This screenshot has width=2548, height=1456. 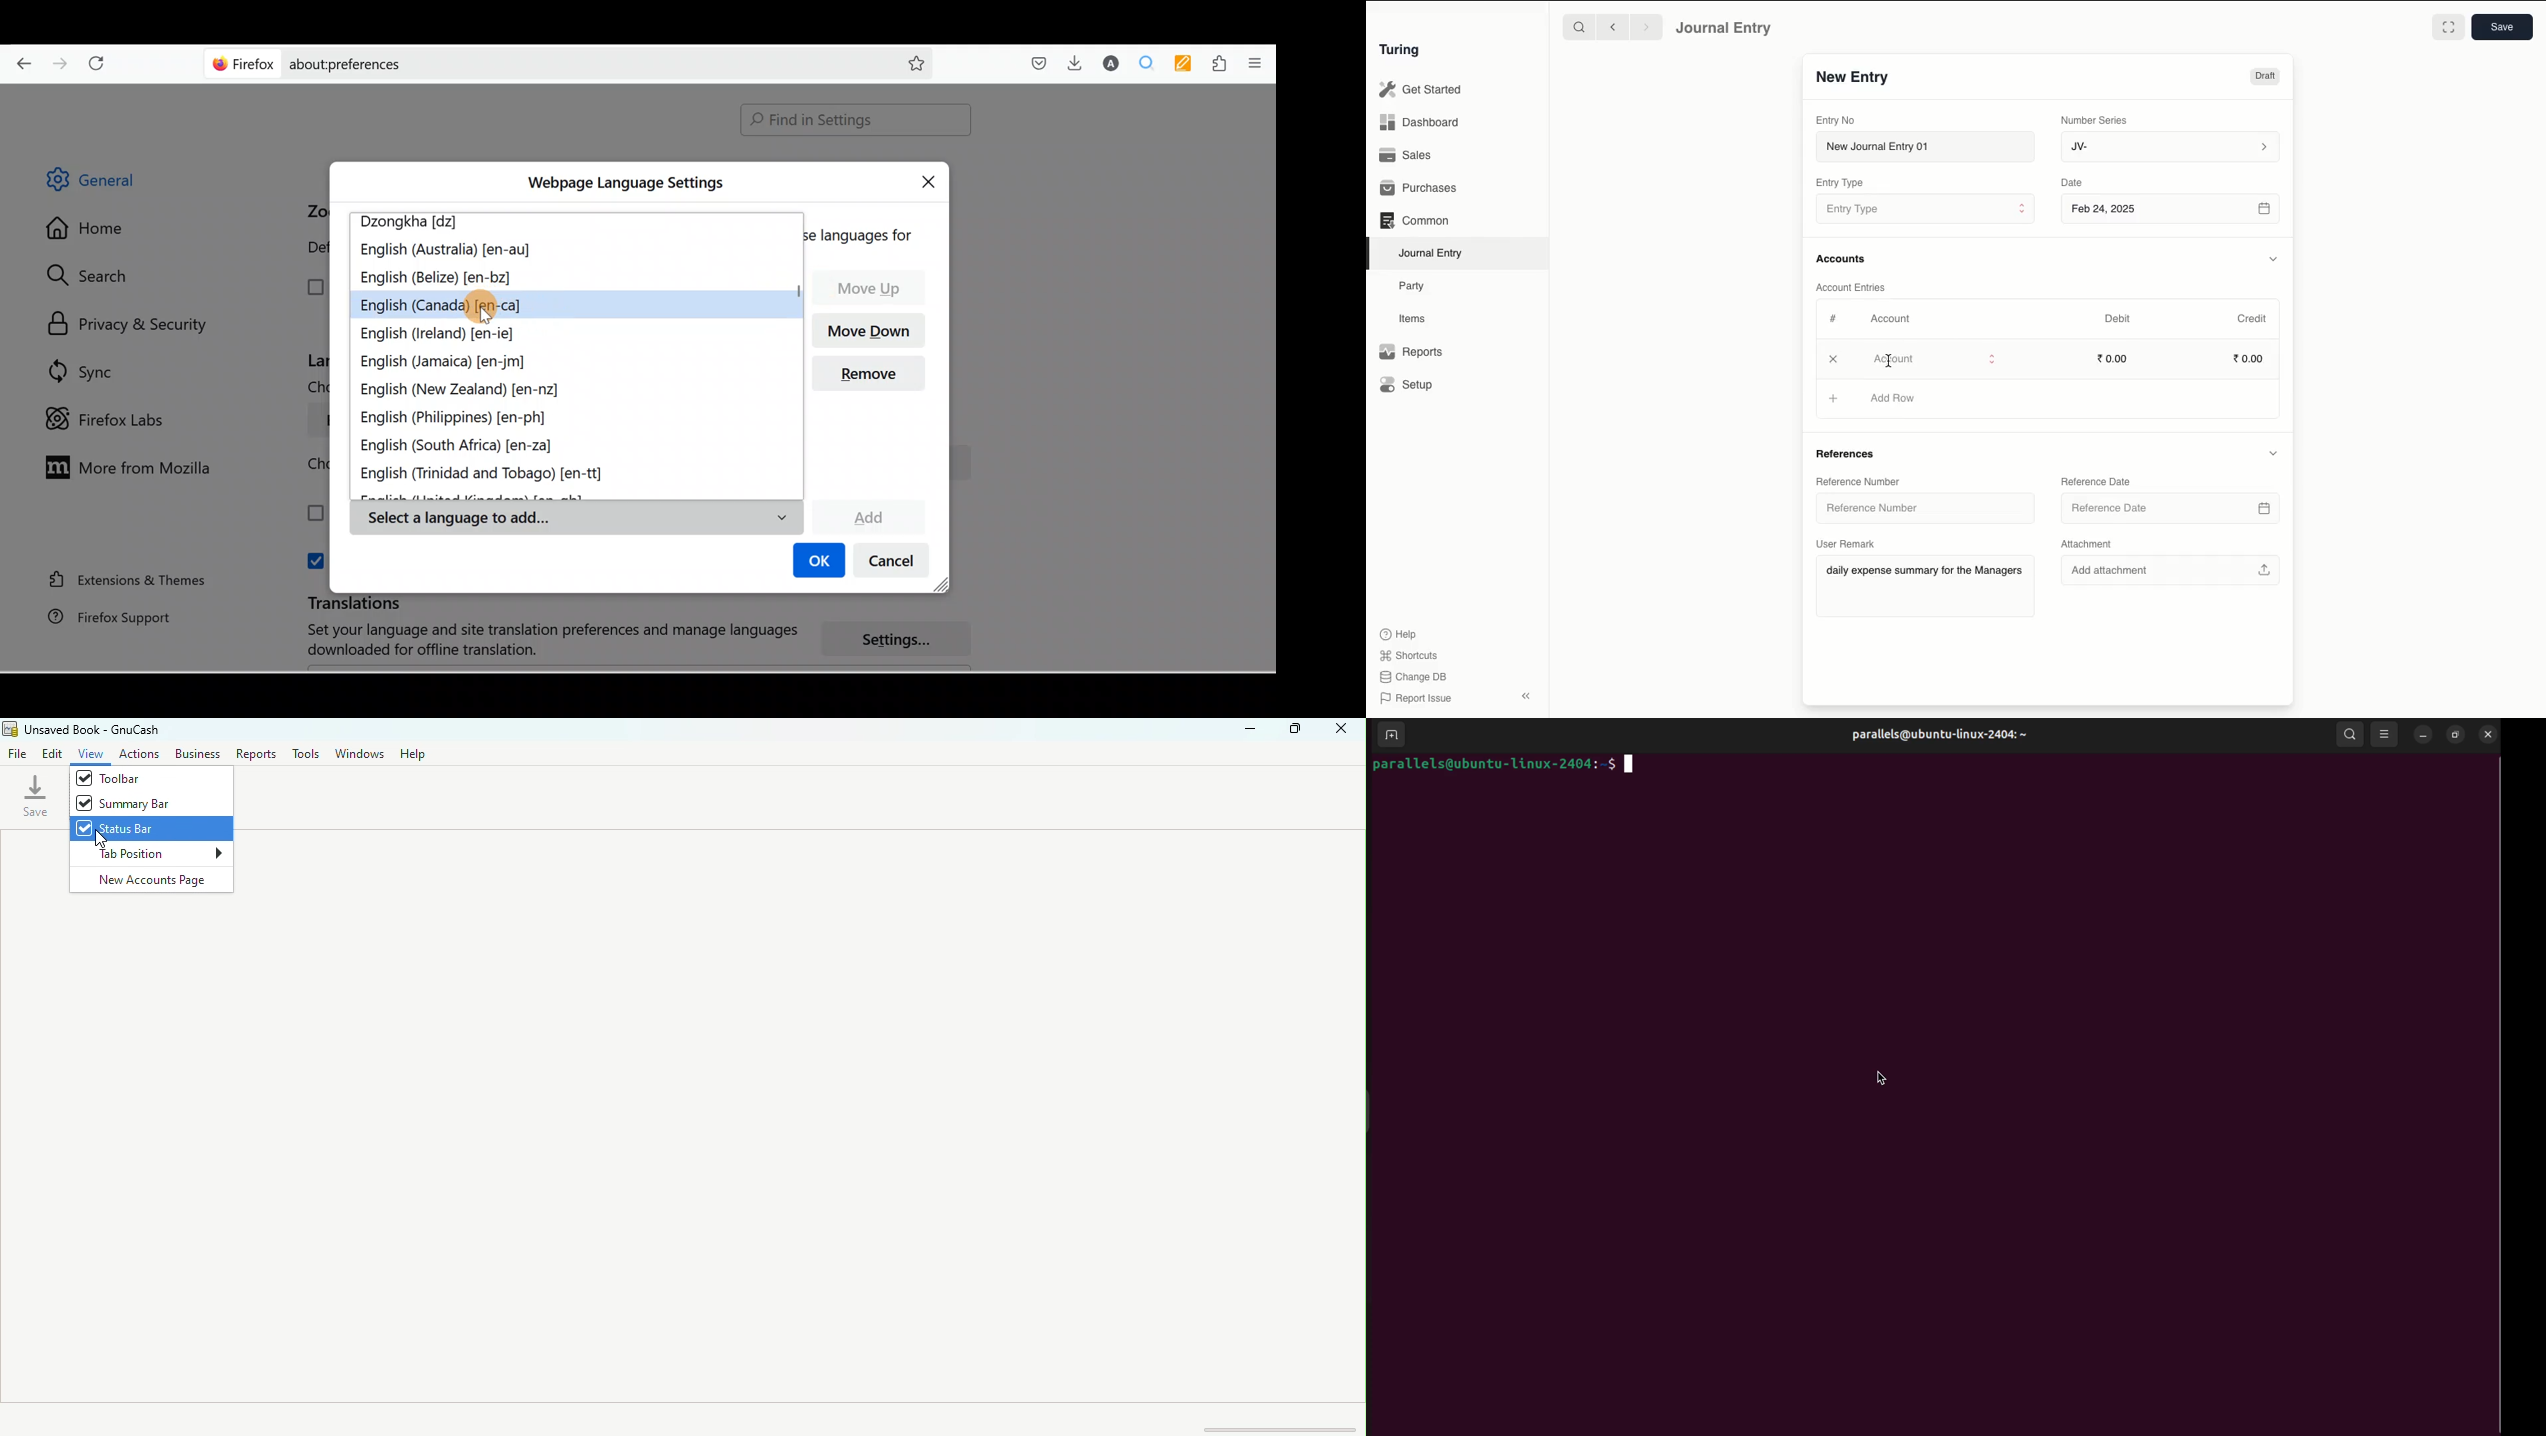 What do you see at coordinates (1891, 319) in the screenshot?
I see `Account` at bounding box center [1891, 319].